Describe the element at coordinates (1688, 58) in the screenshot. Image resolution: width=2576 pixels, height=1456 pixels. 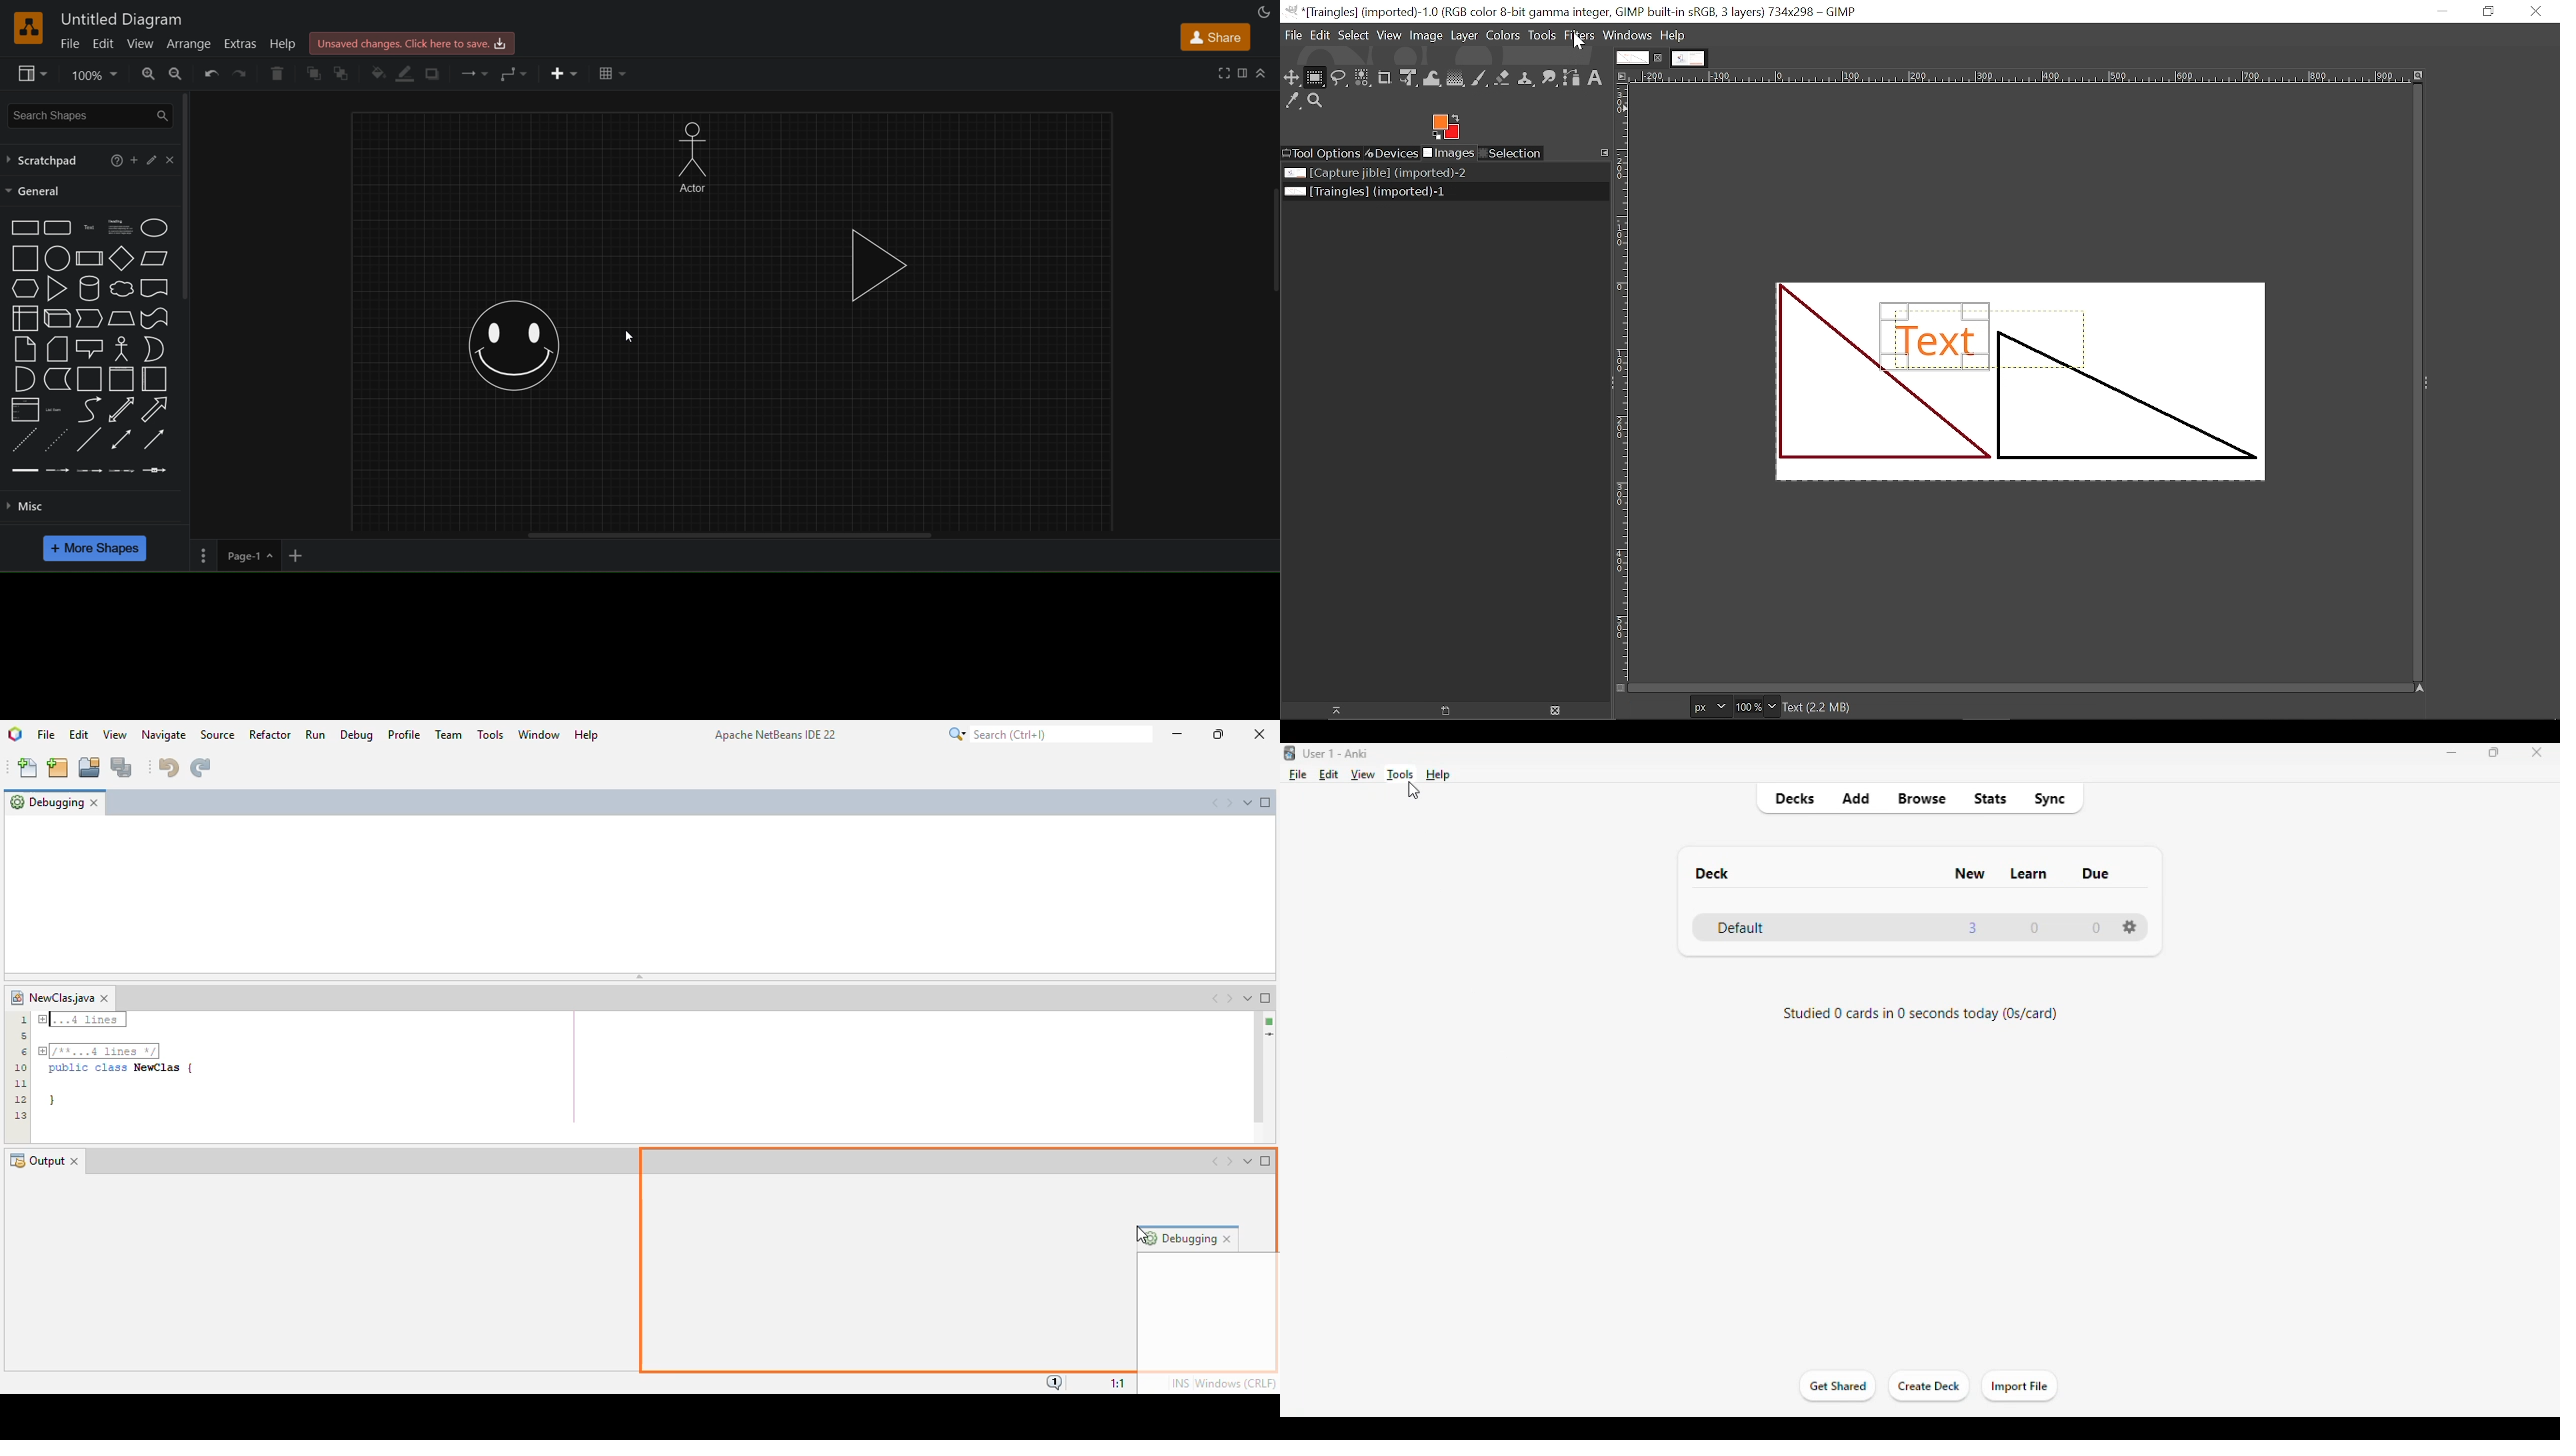
I see `Other tab` at that location.